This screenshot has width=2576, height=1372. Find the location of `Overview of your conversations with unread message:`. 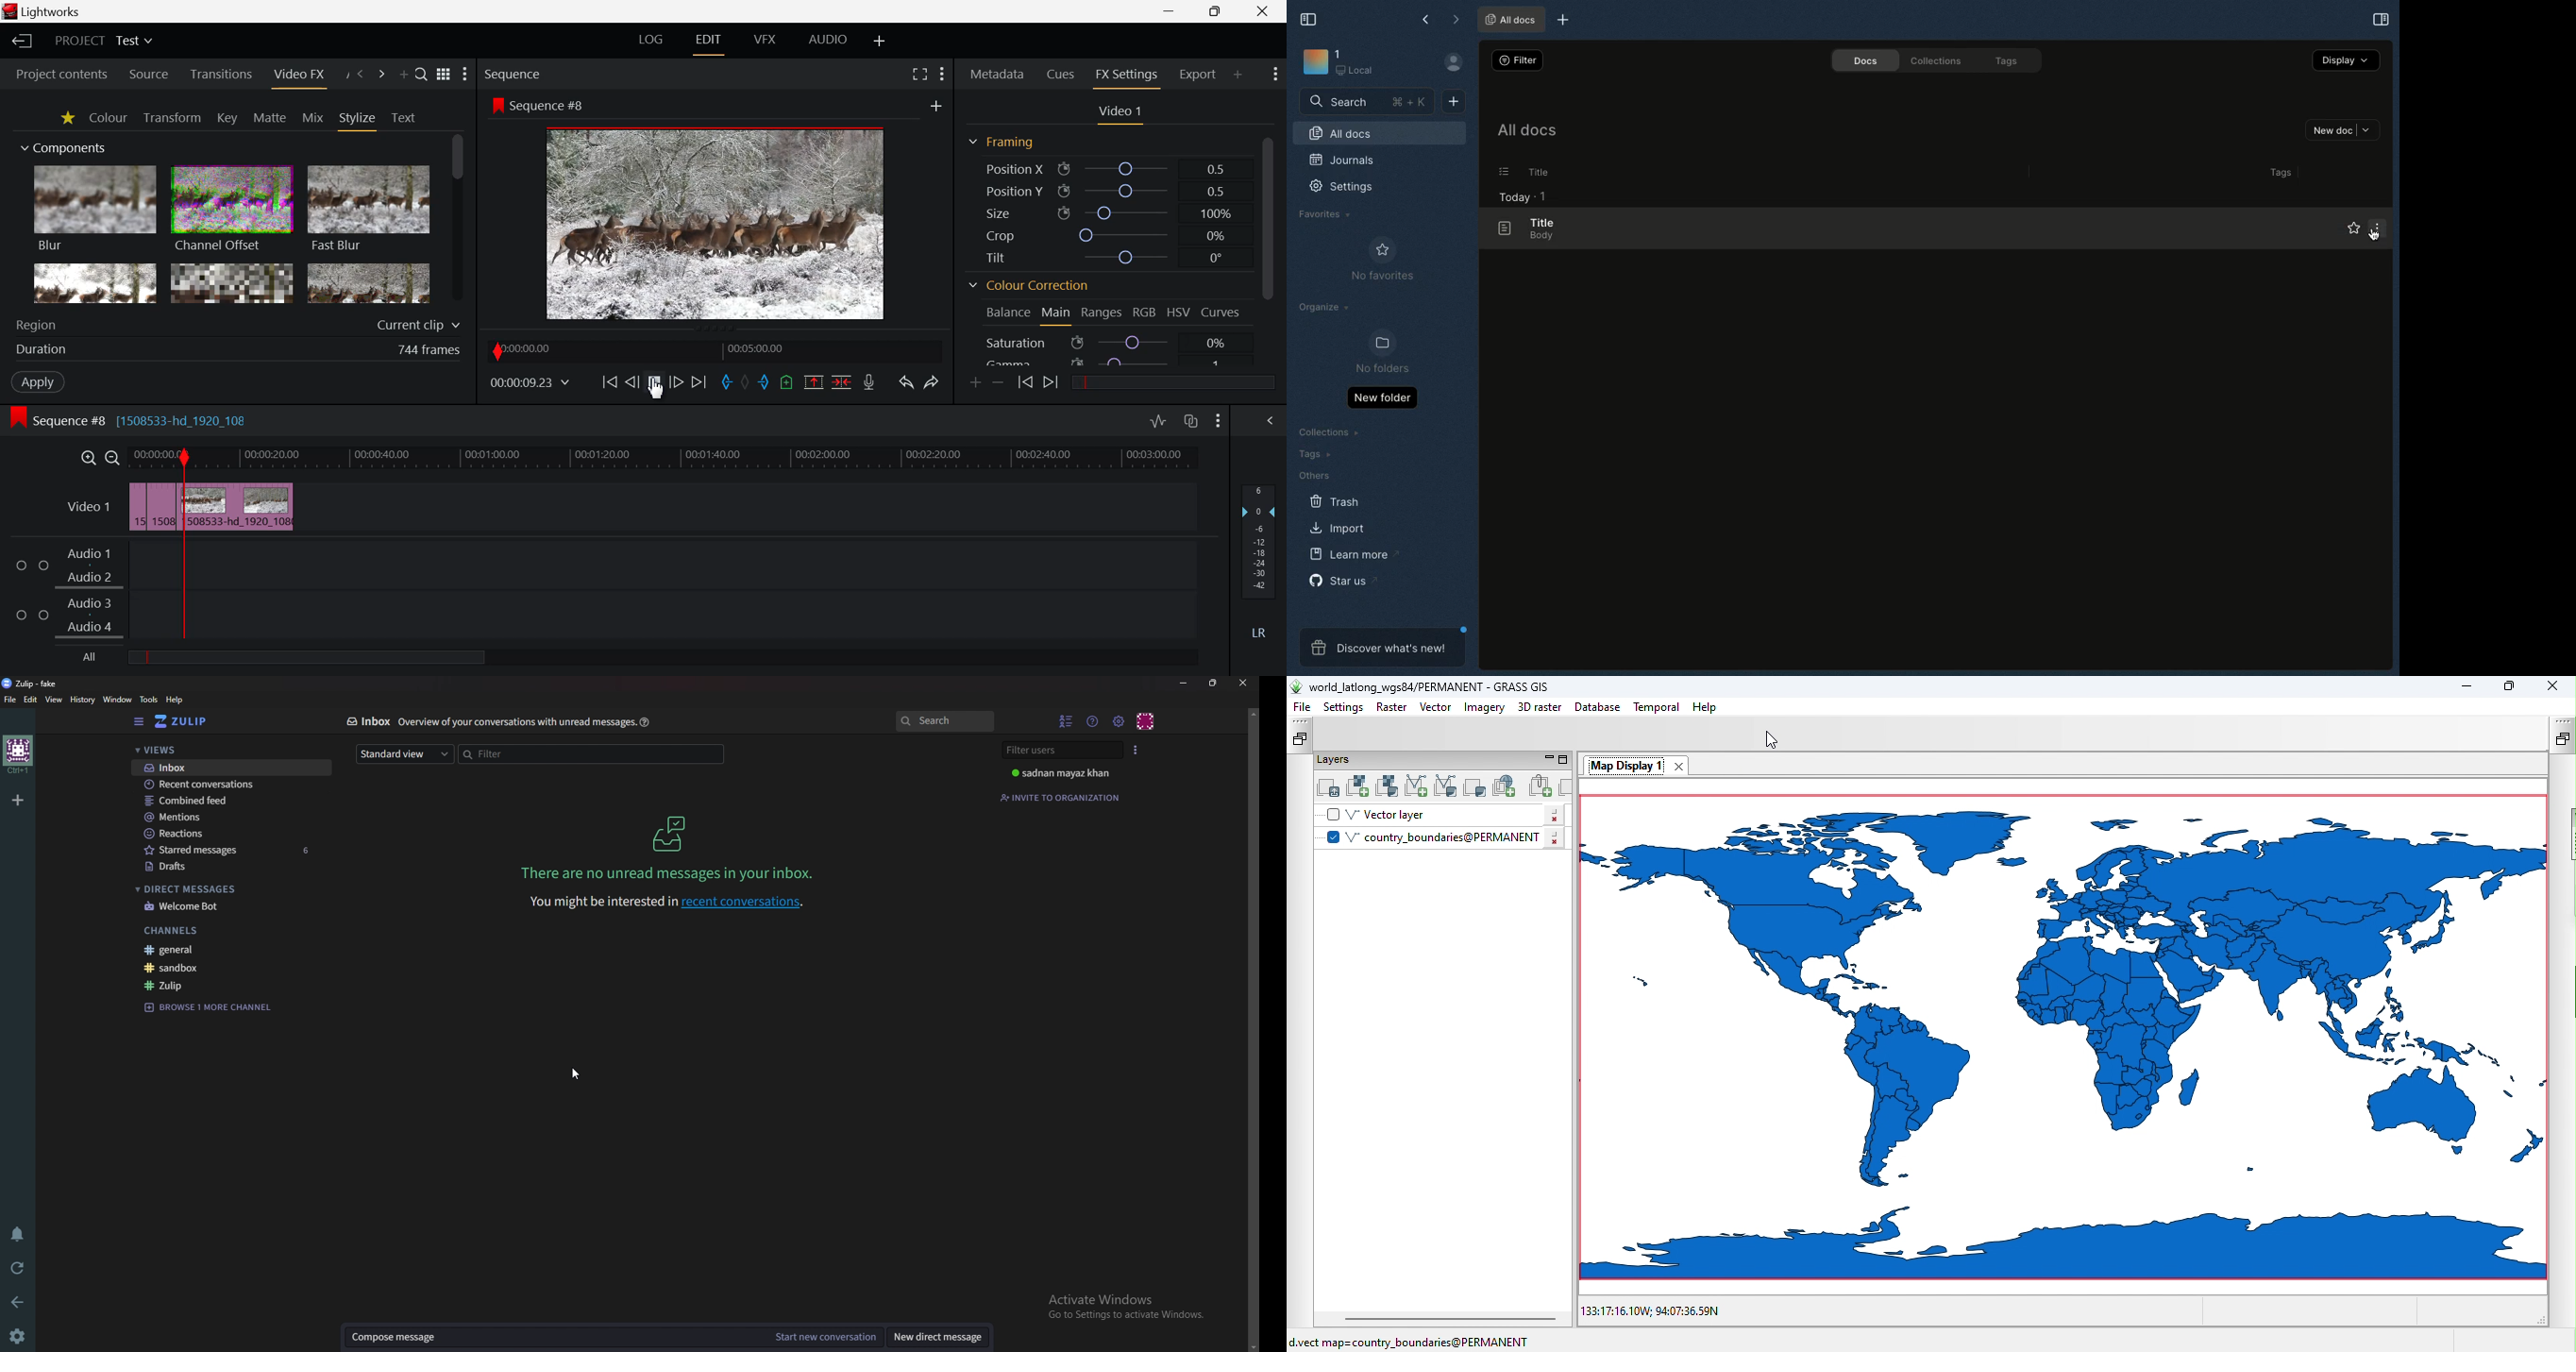

Overview of your conversations with unread message: is located at coordinates (516, 723).